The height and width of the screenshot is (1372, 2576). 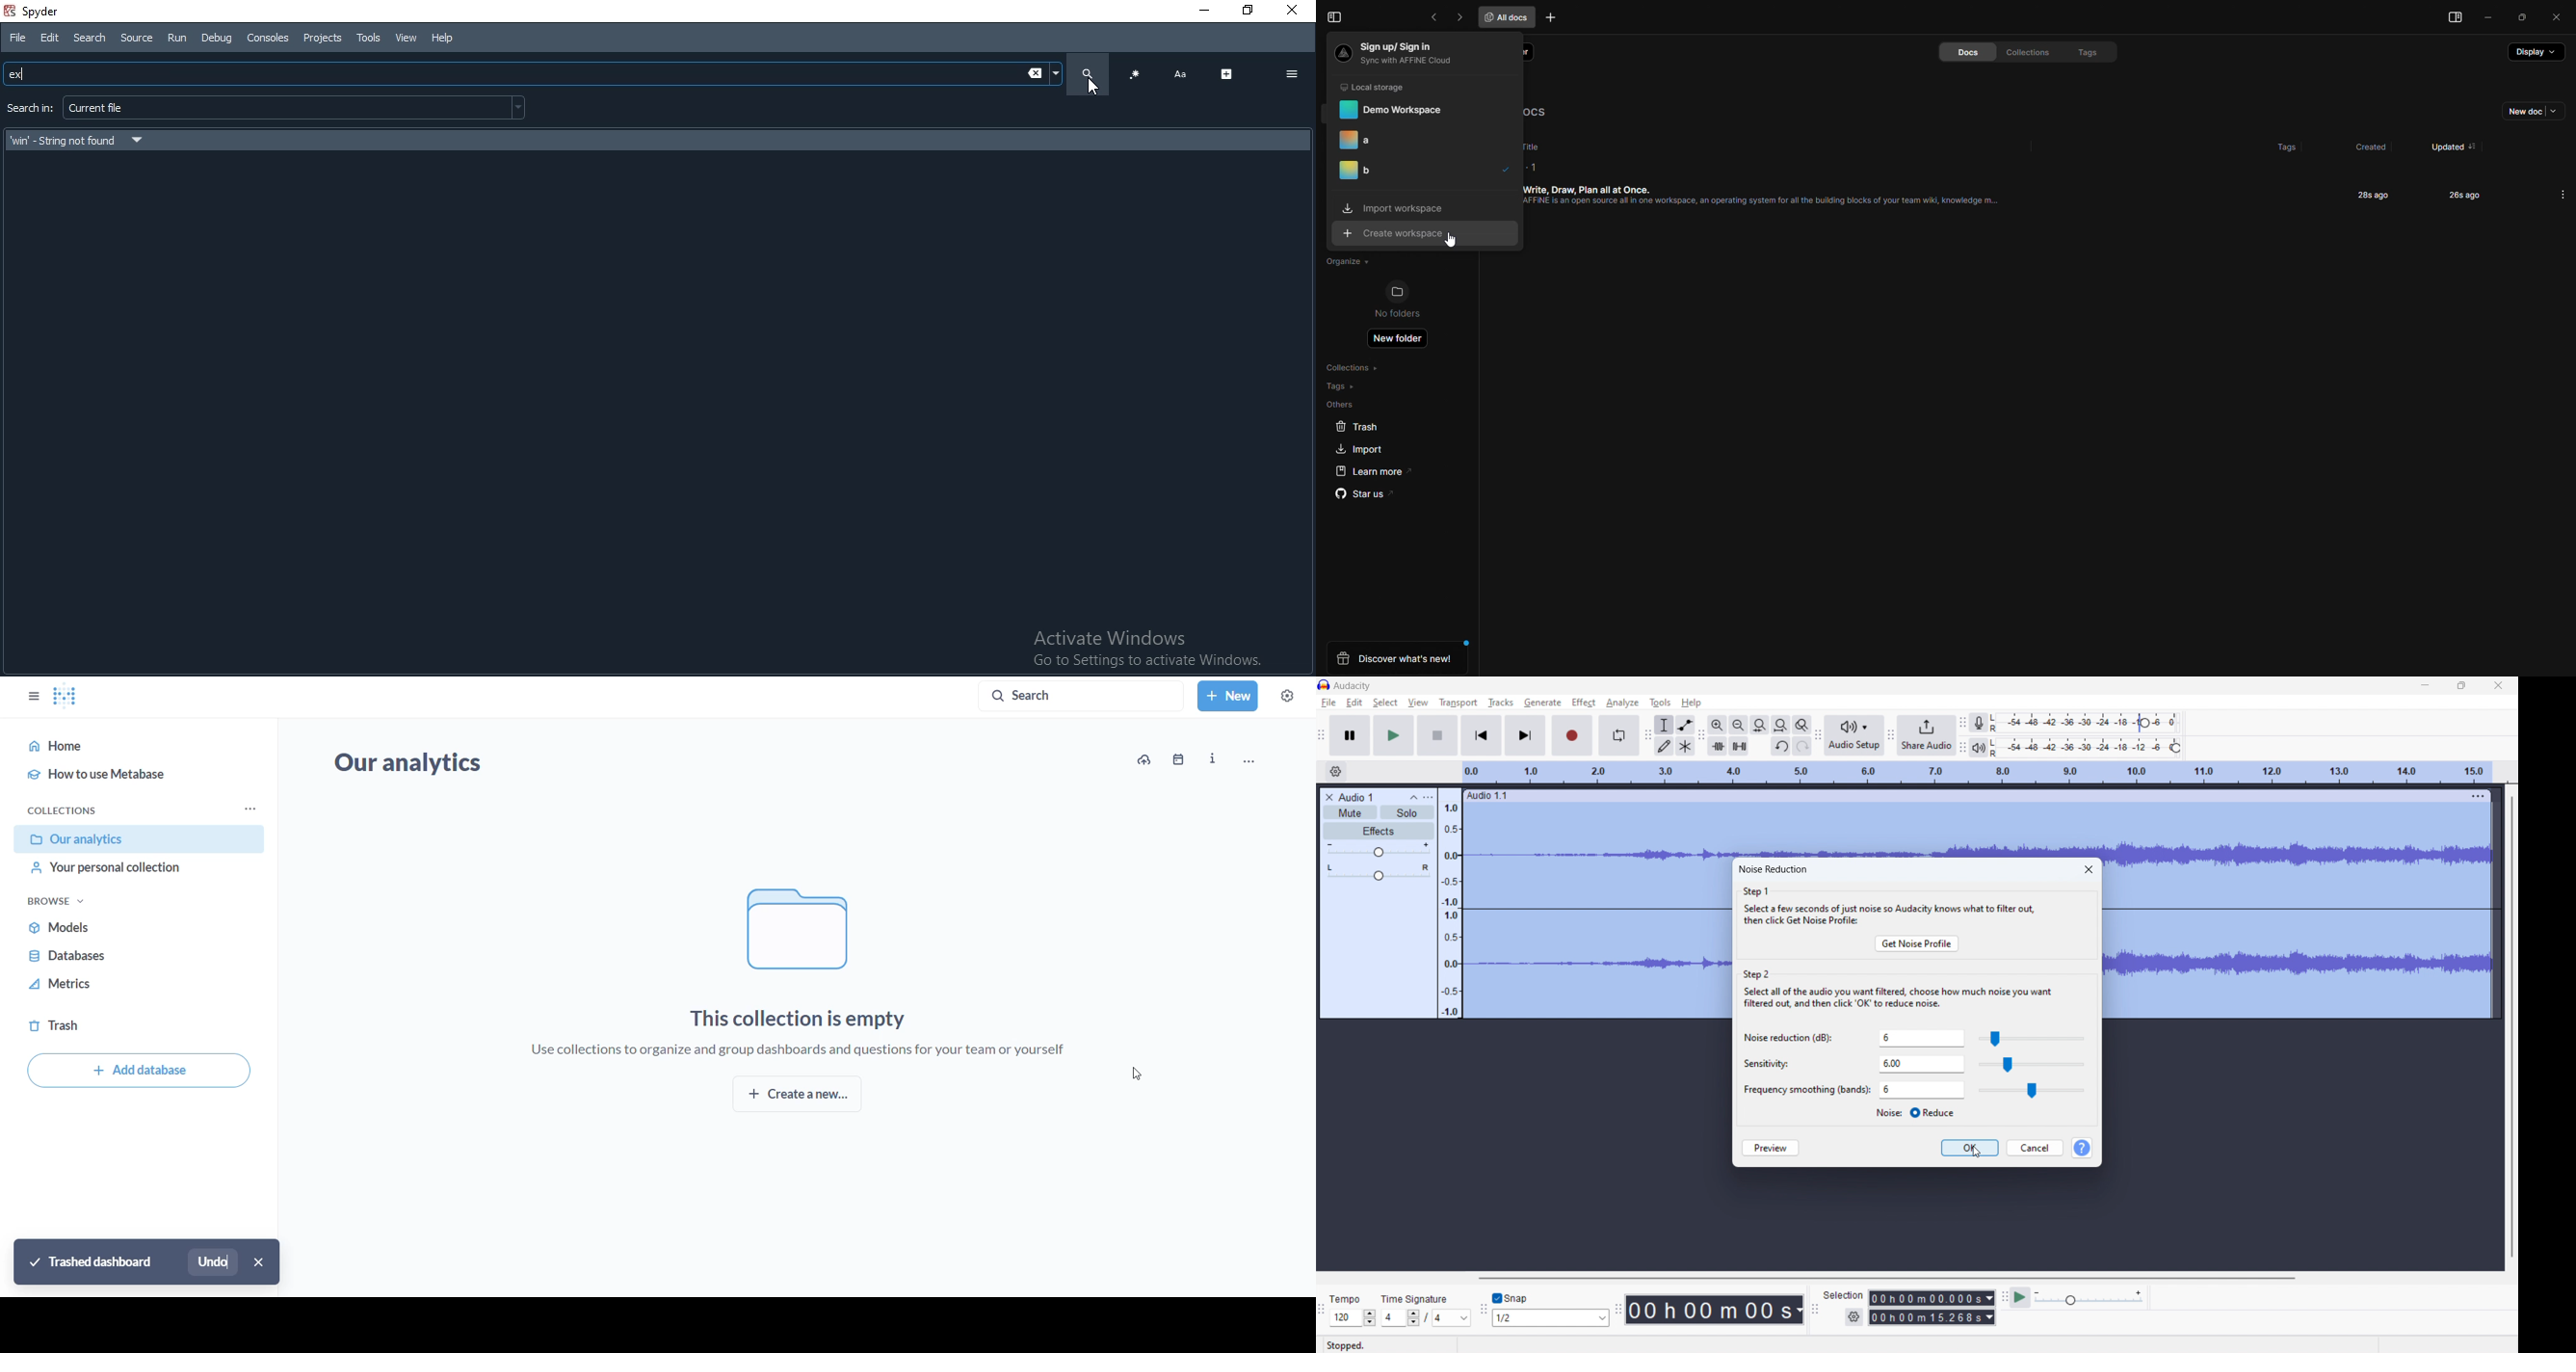 I want to click on search, so click(x=1085, y=69).